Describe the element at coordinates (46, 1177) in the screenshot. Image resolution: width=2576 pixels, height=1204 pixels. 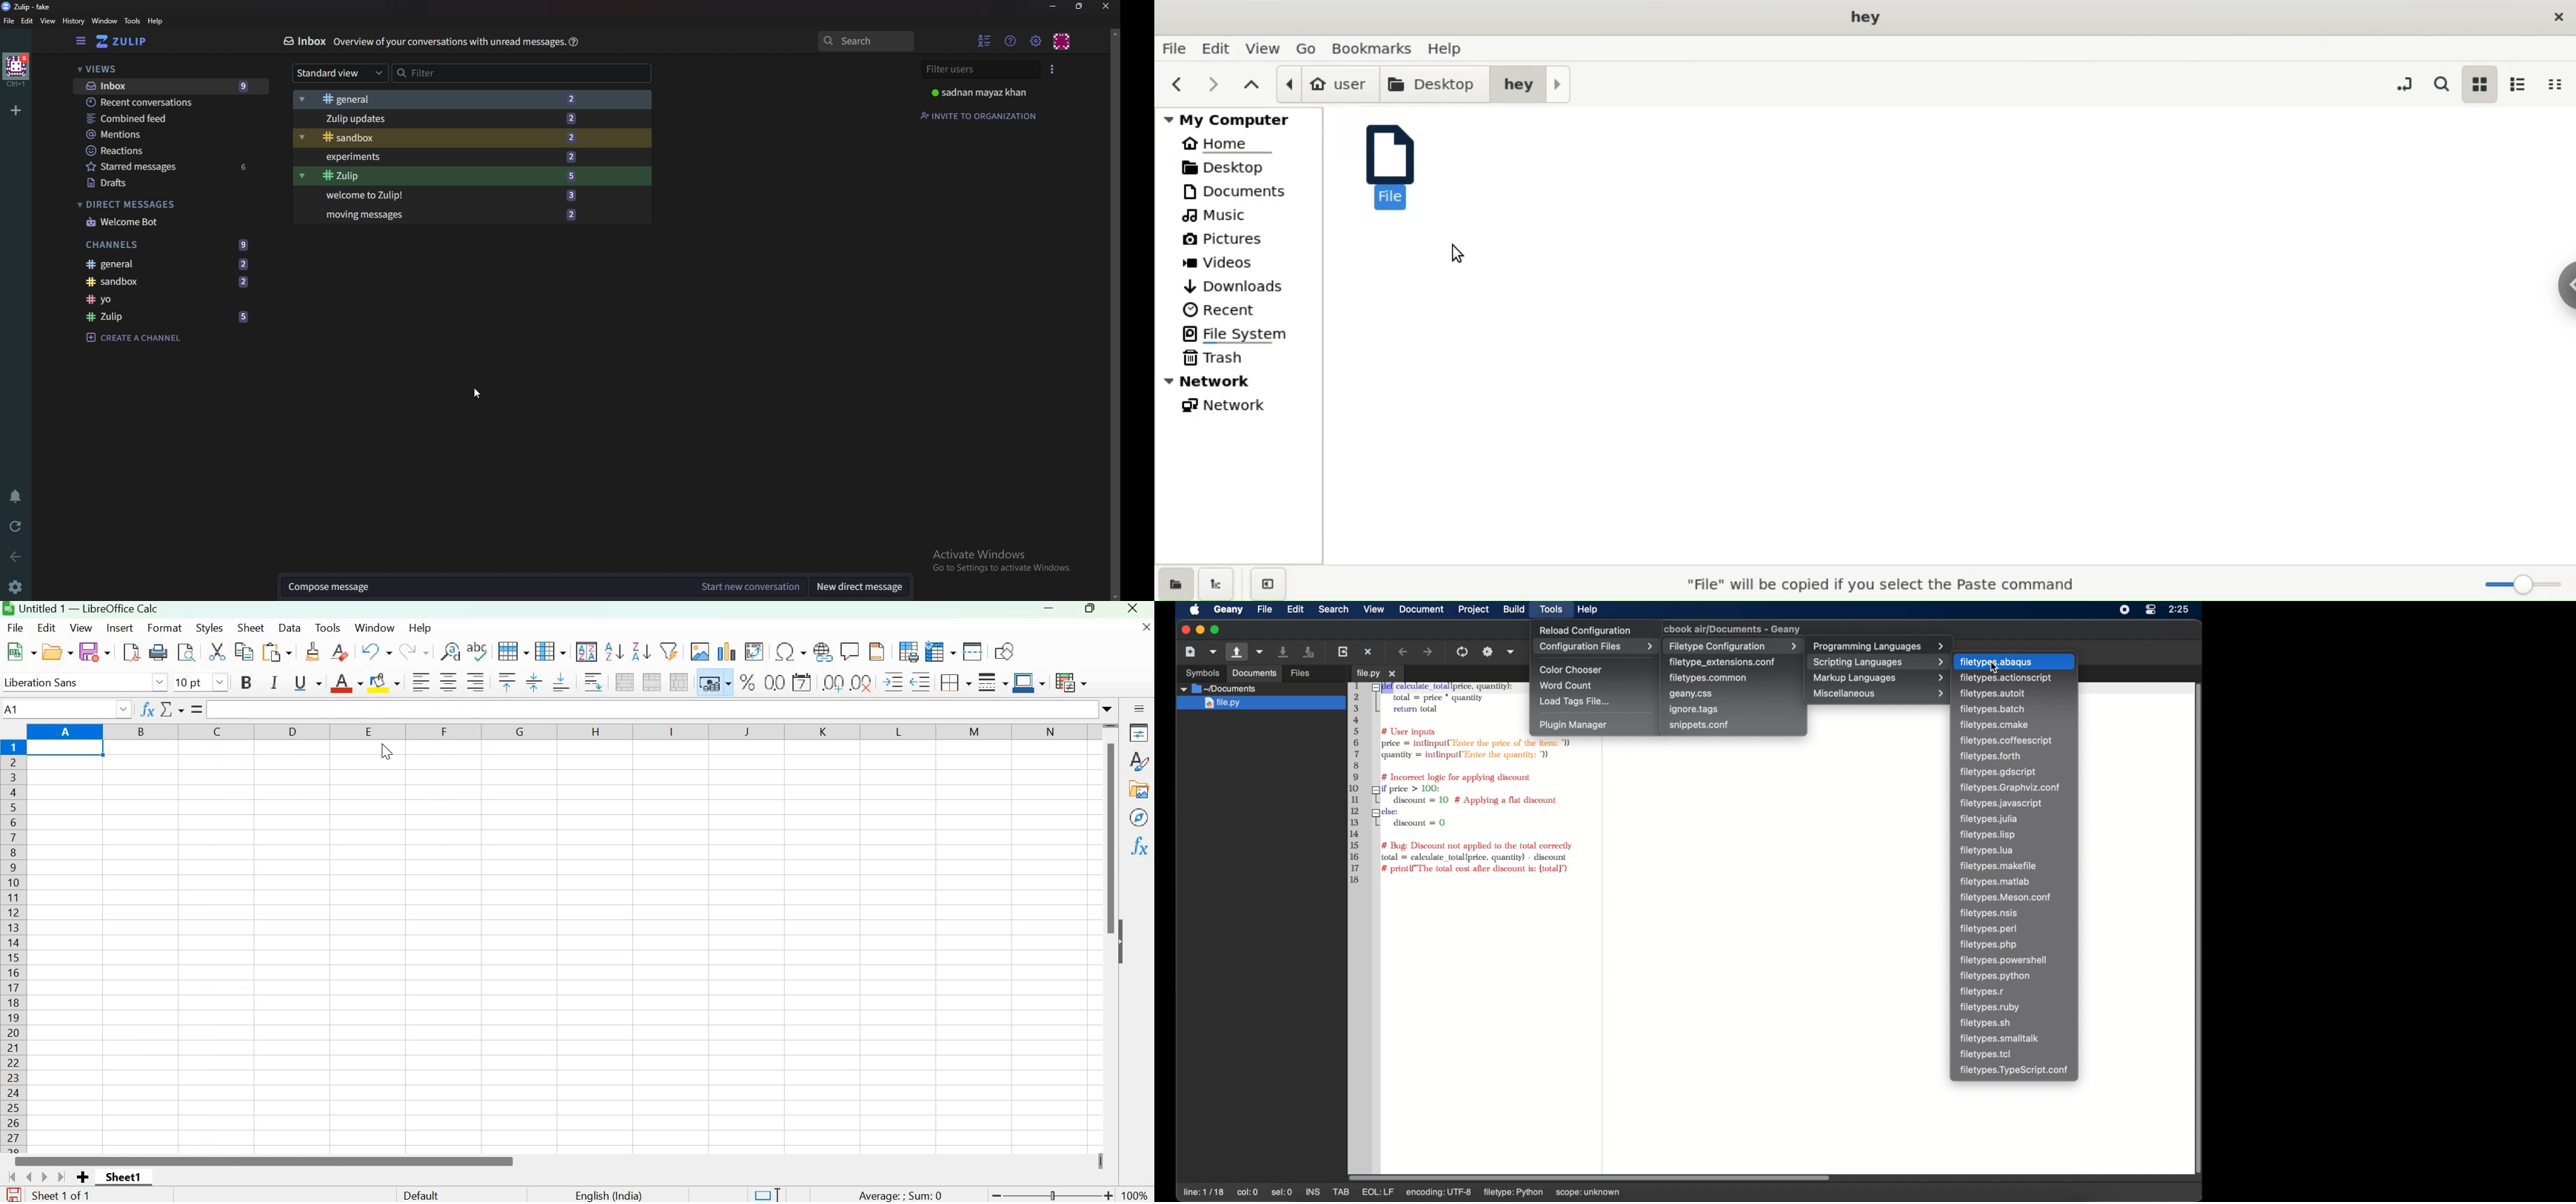
I see `Scroll to next sheet` at that location.